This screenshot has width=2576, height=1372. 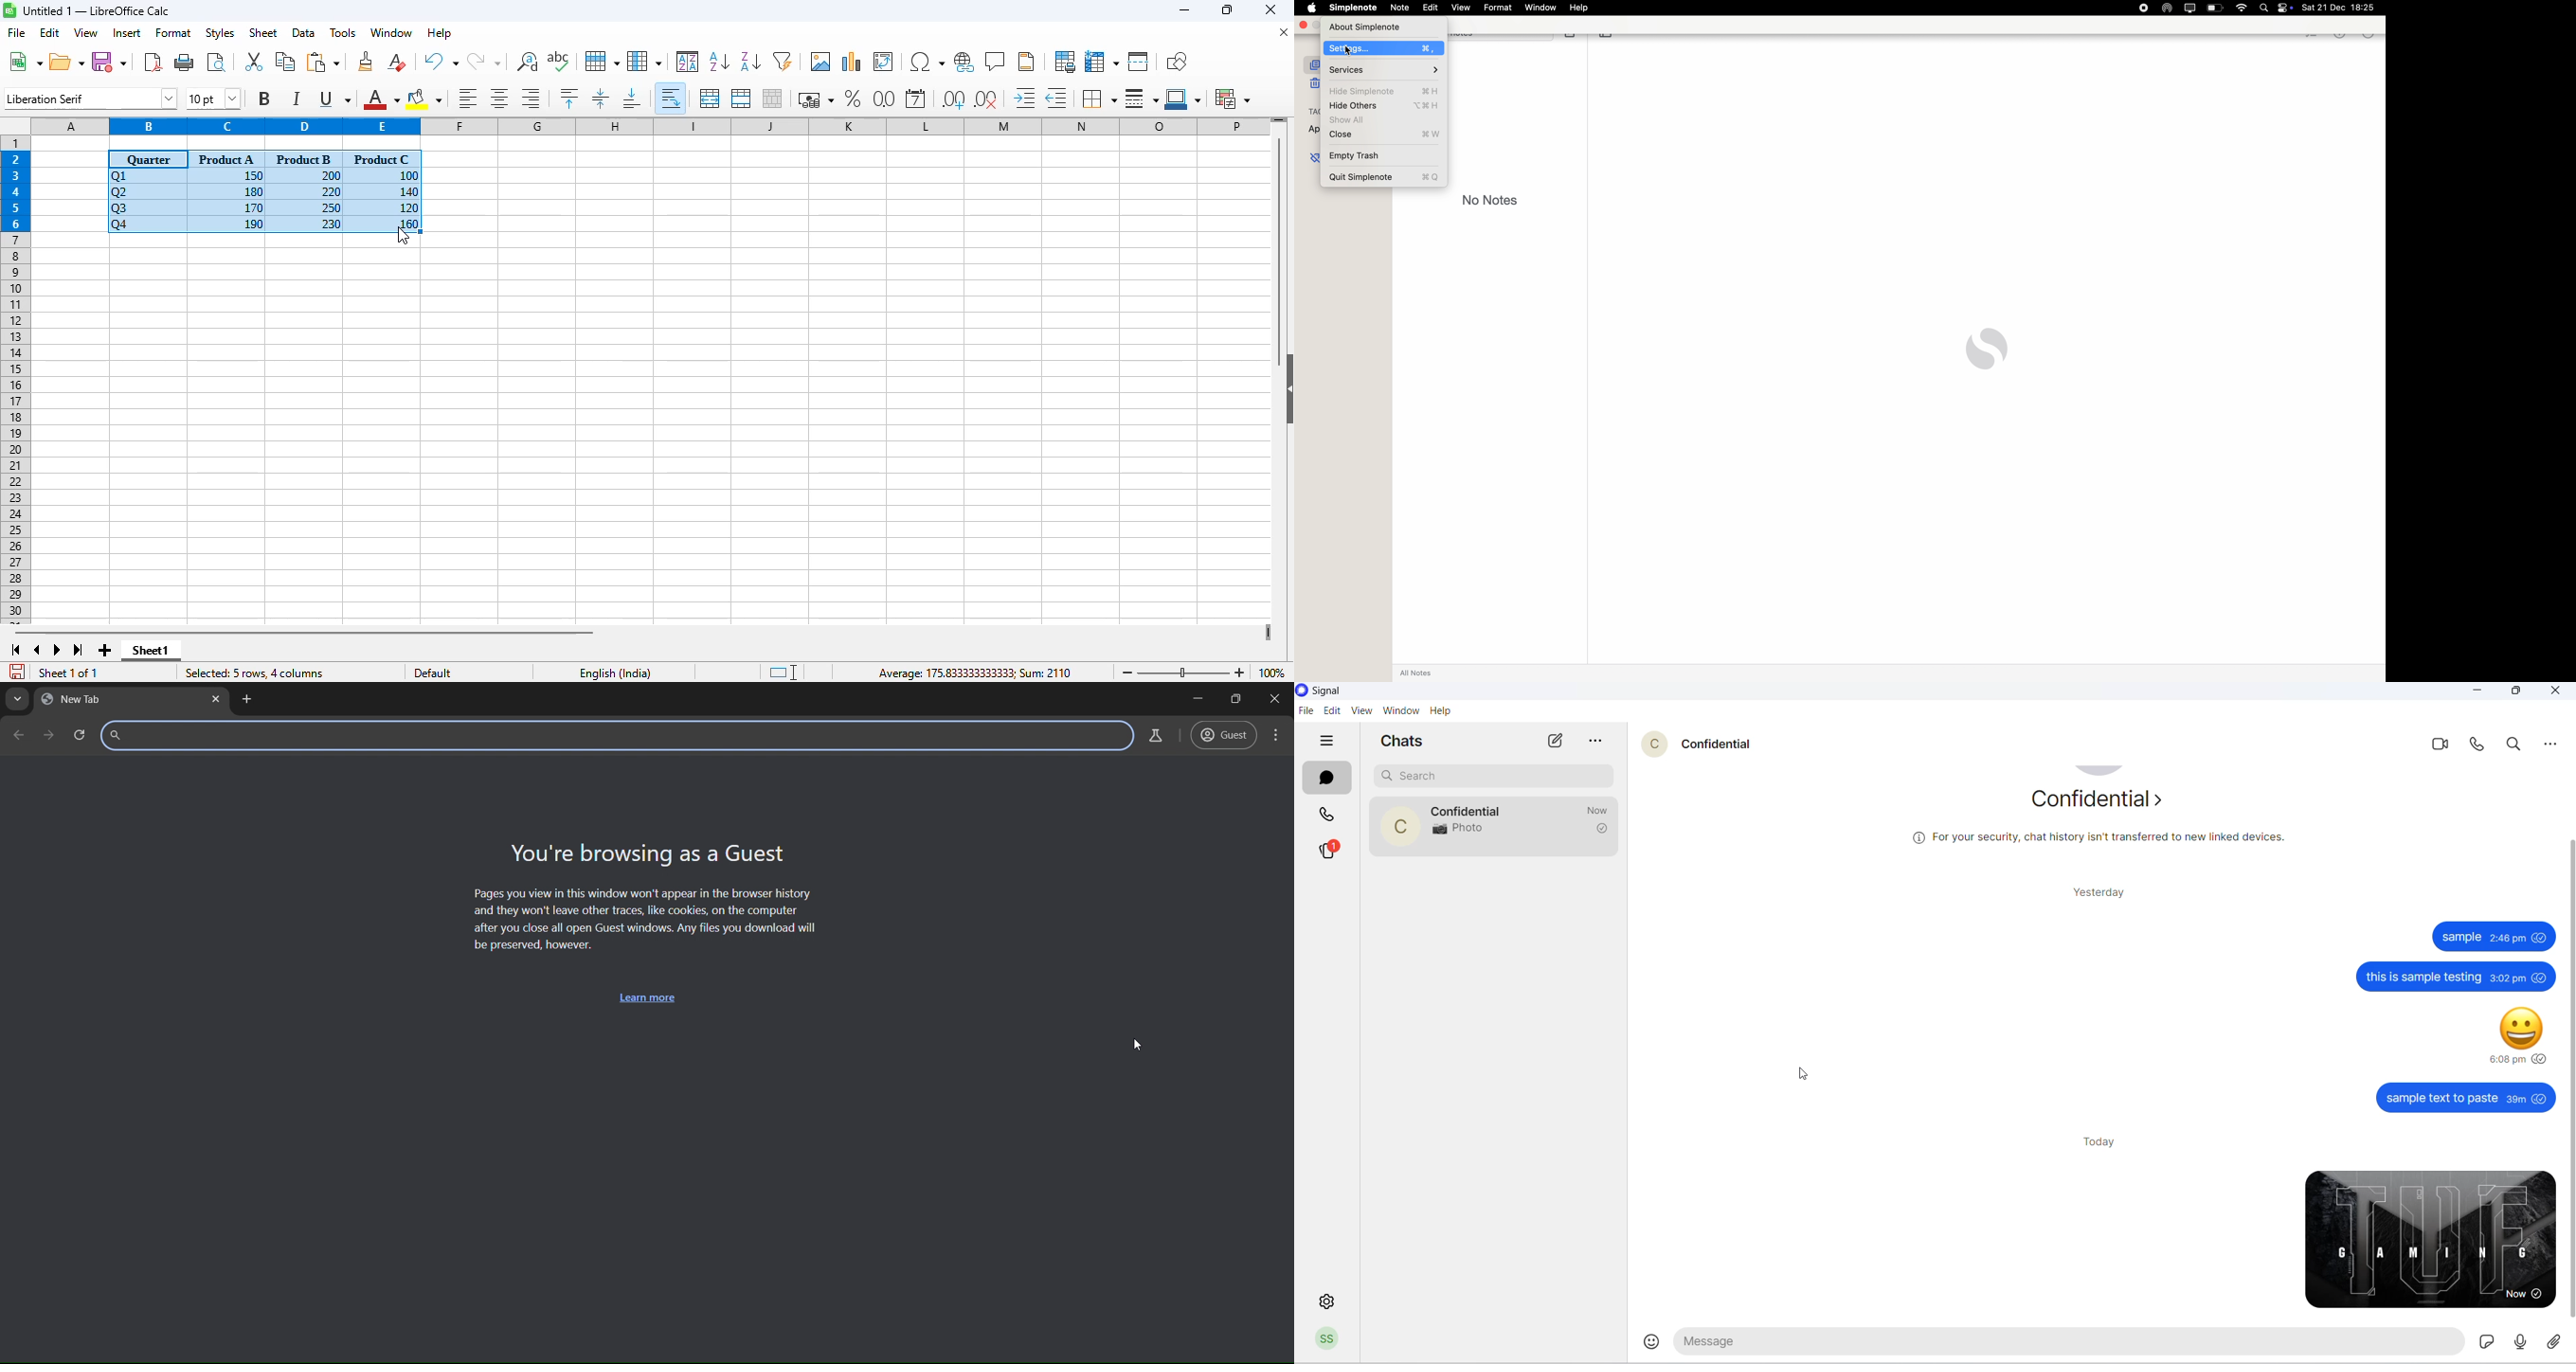 I want to click on paste, so click(x=324, y=62).